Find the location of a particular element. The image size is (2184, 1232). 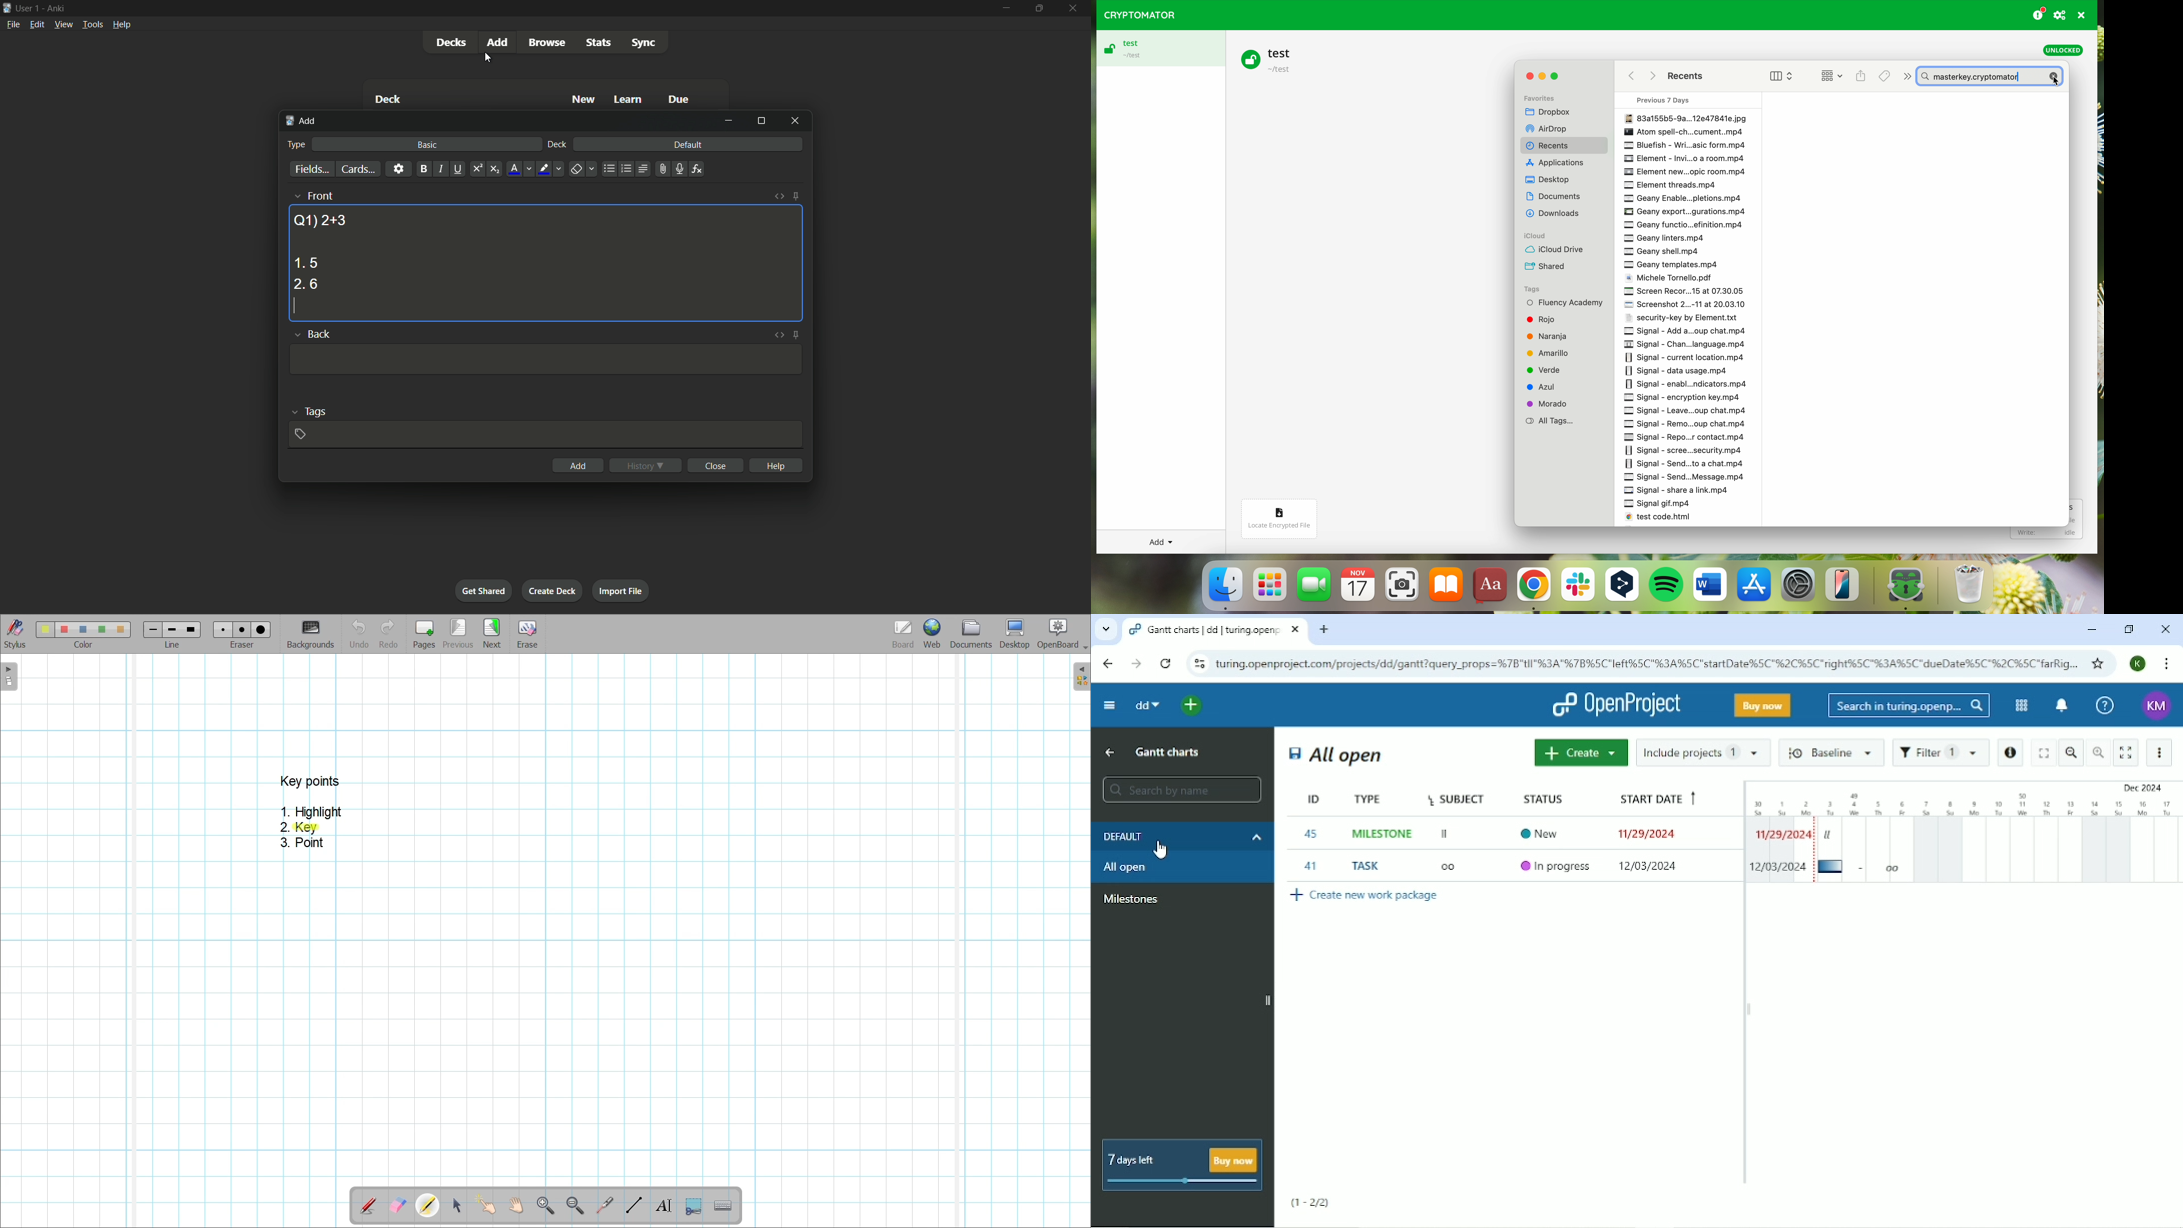

deck is located at coordinates (558, 145).